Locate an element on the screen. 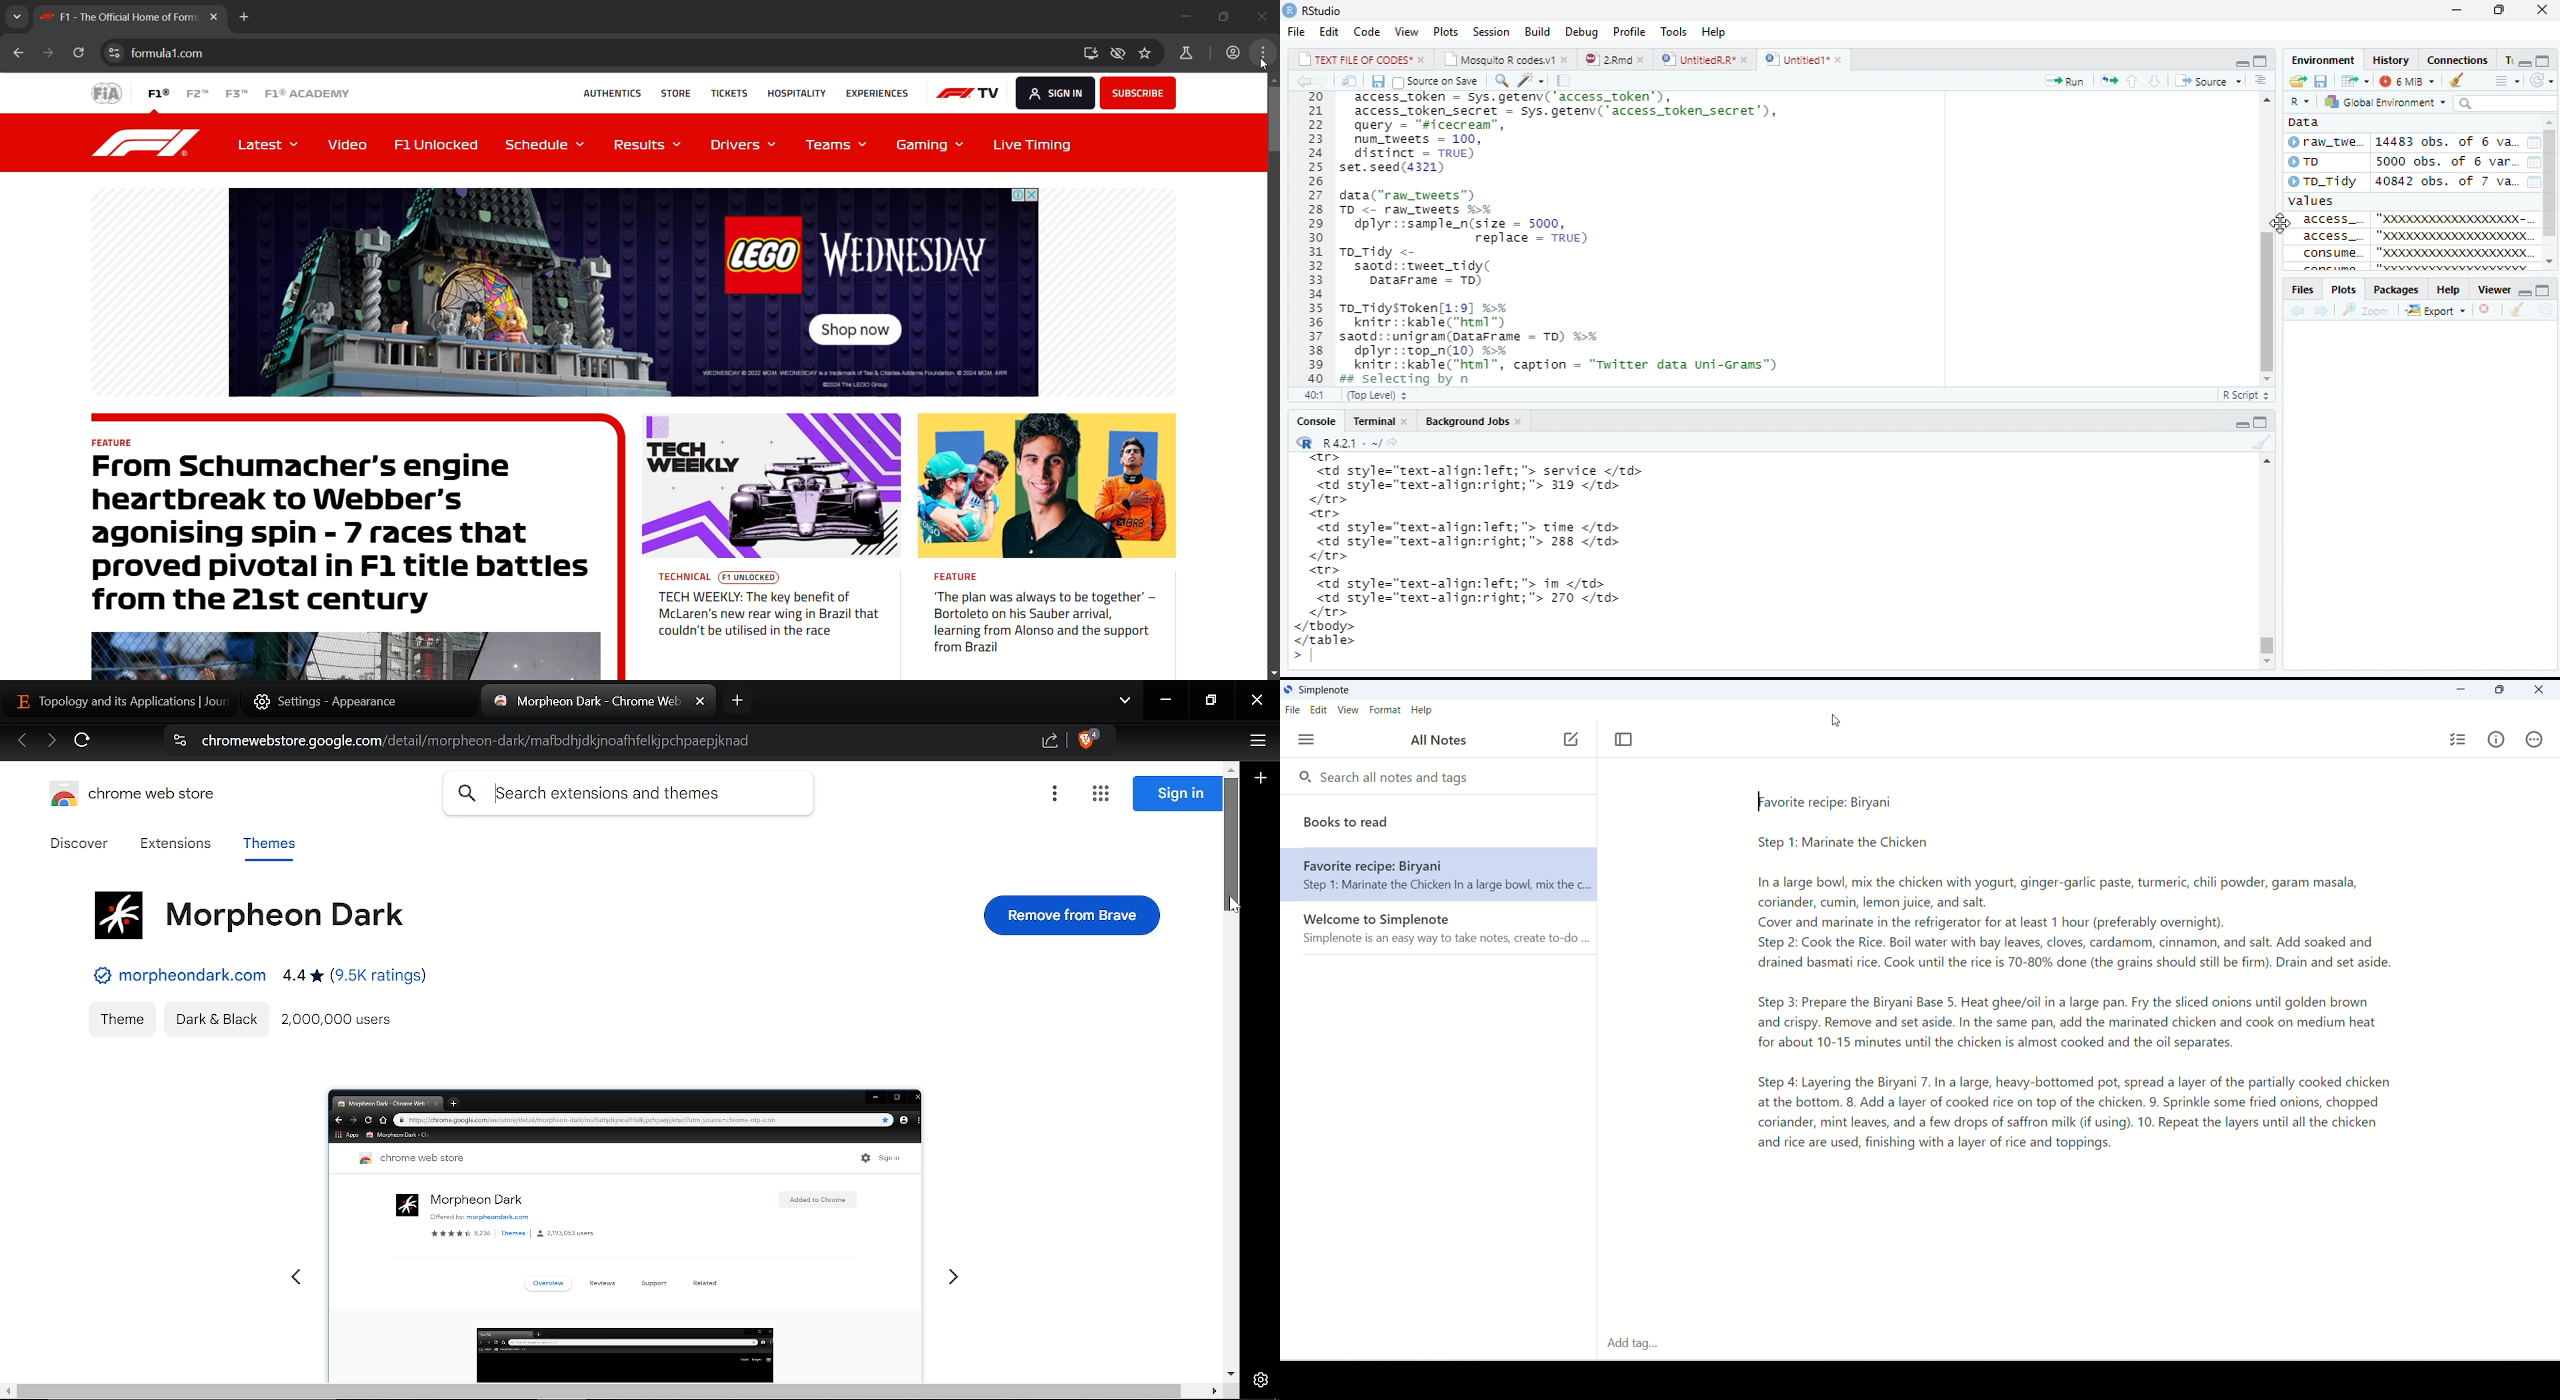 Image resolution: width=2576 pixels, height=1400 pixels. Console is located at coordinates (1310, 421).